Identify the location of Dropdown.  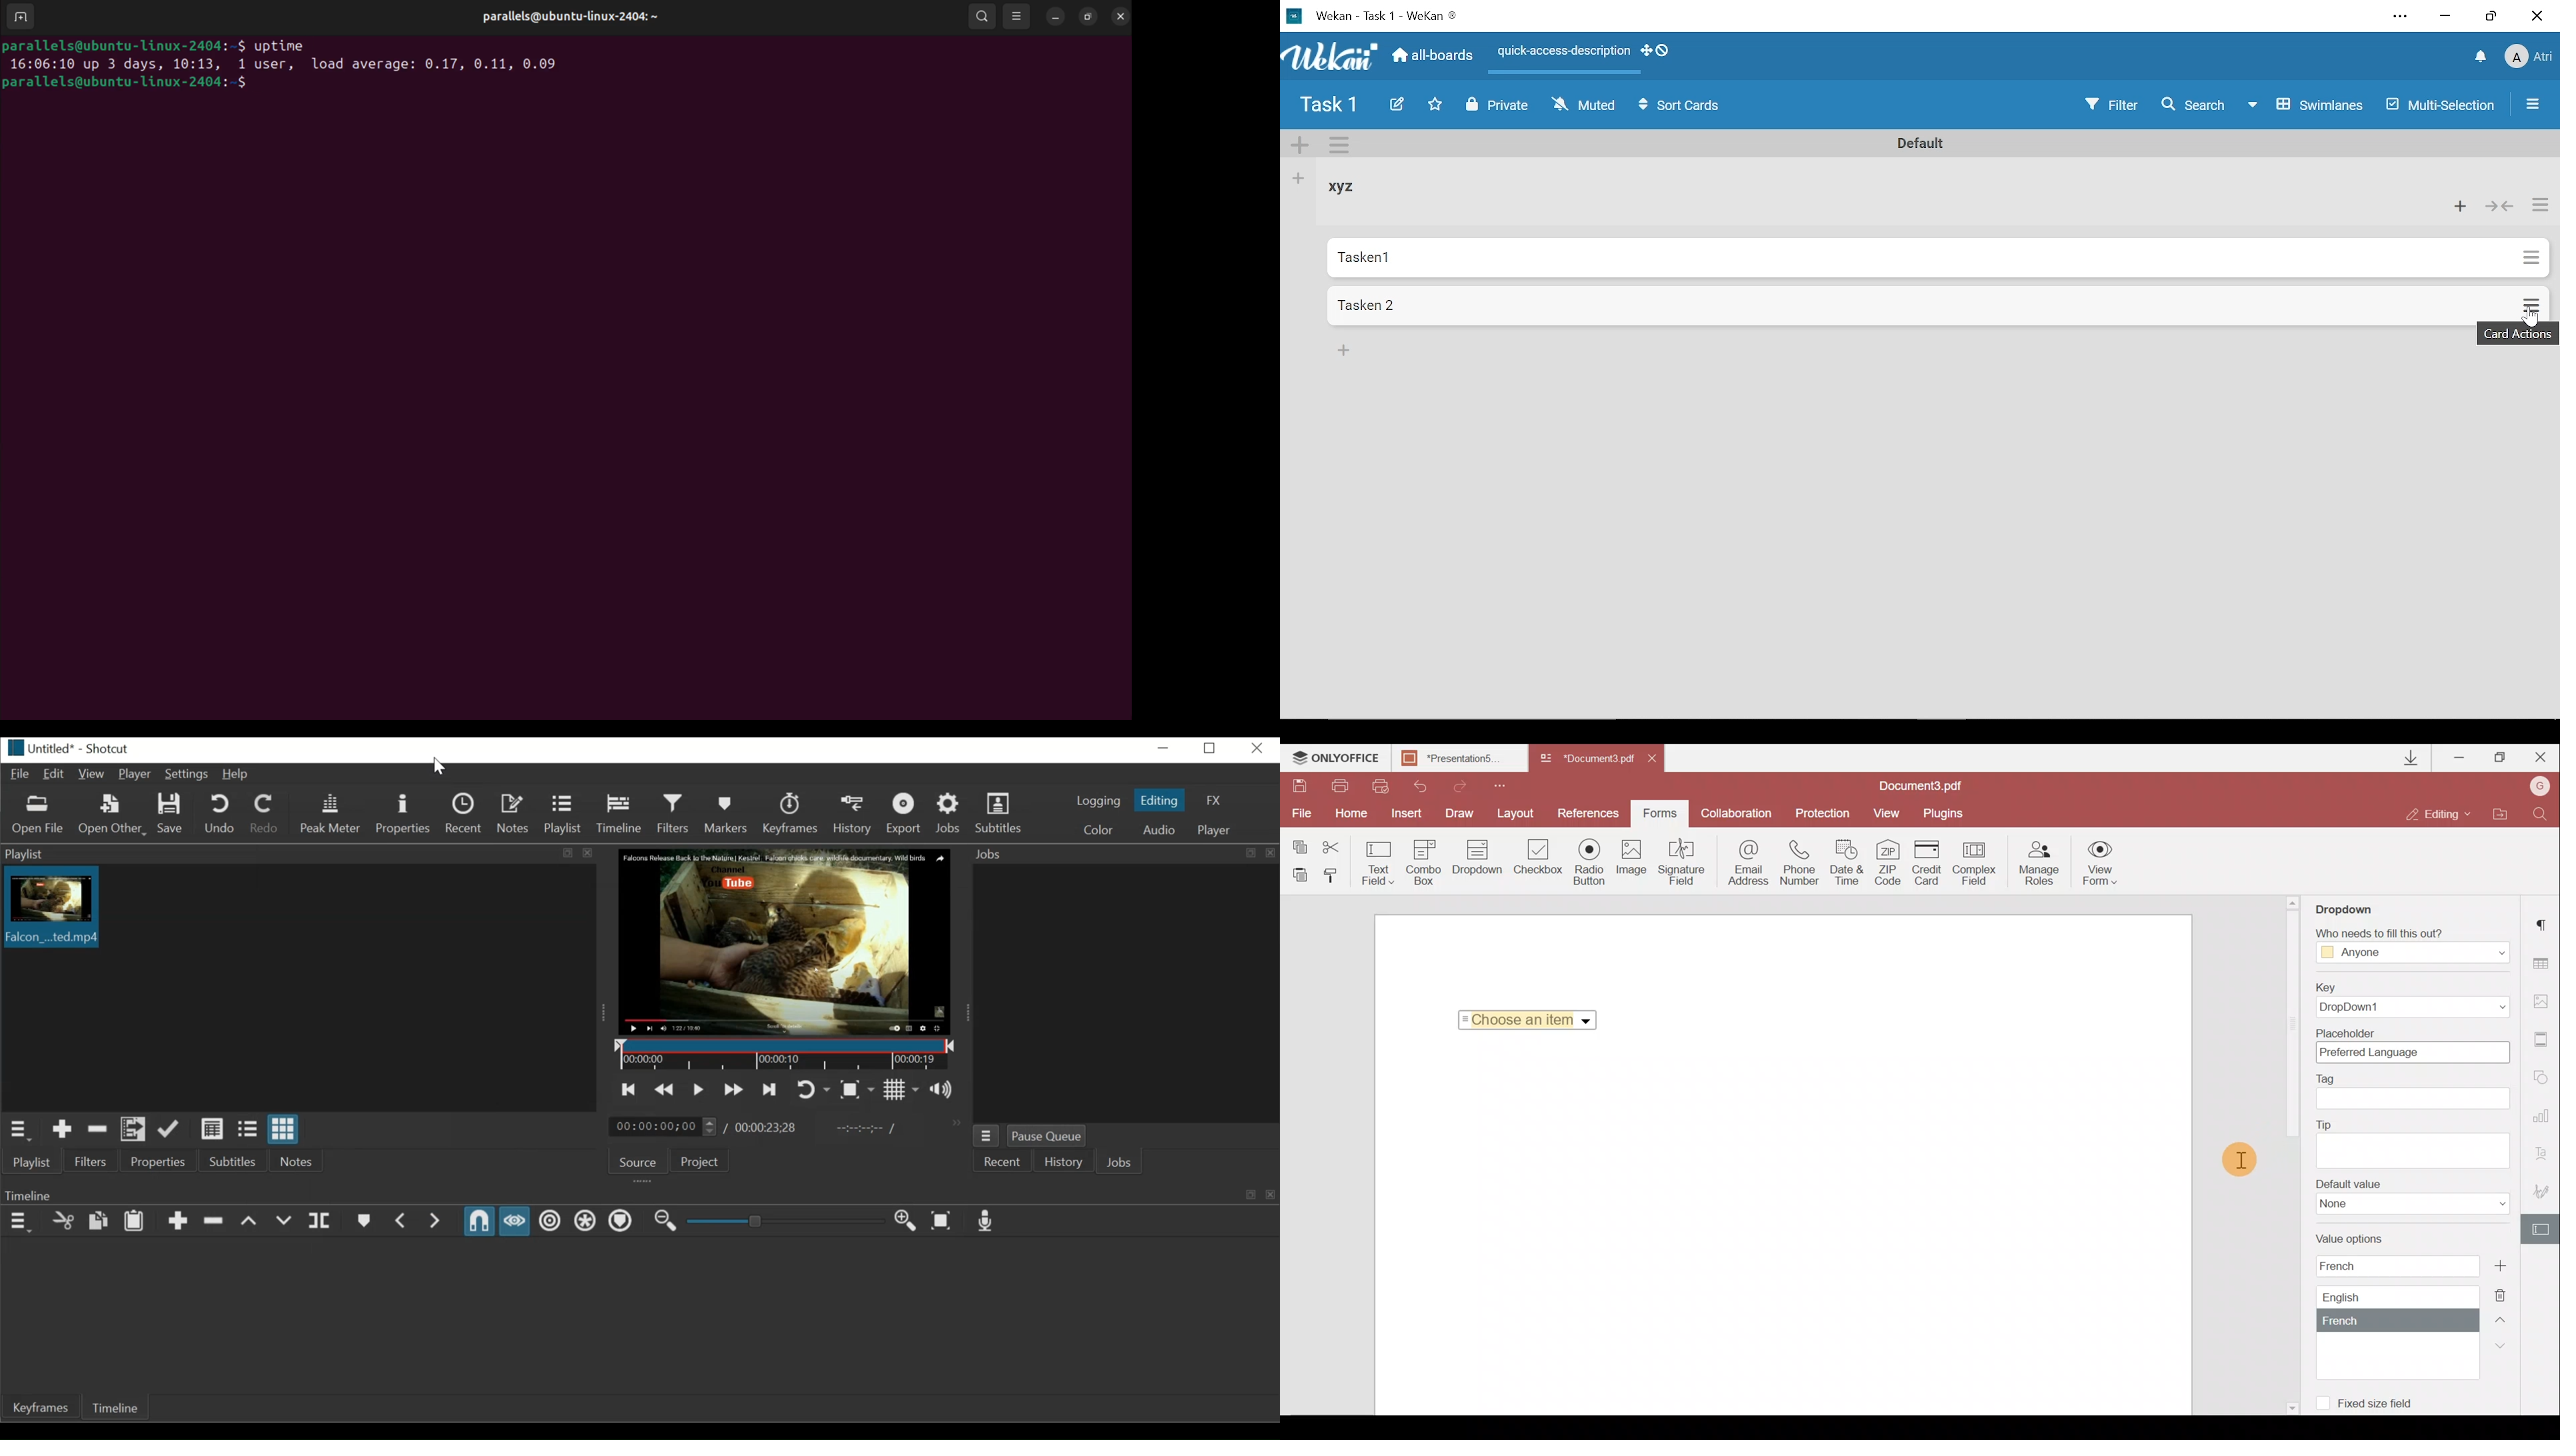
(2356, 905).